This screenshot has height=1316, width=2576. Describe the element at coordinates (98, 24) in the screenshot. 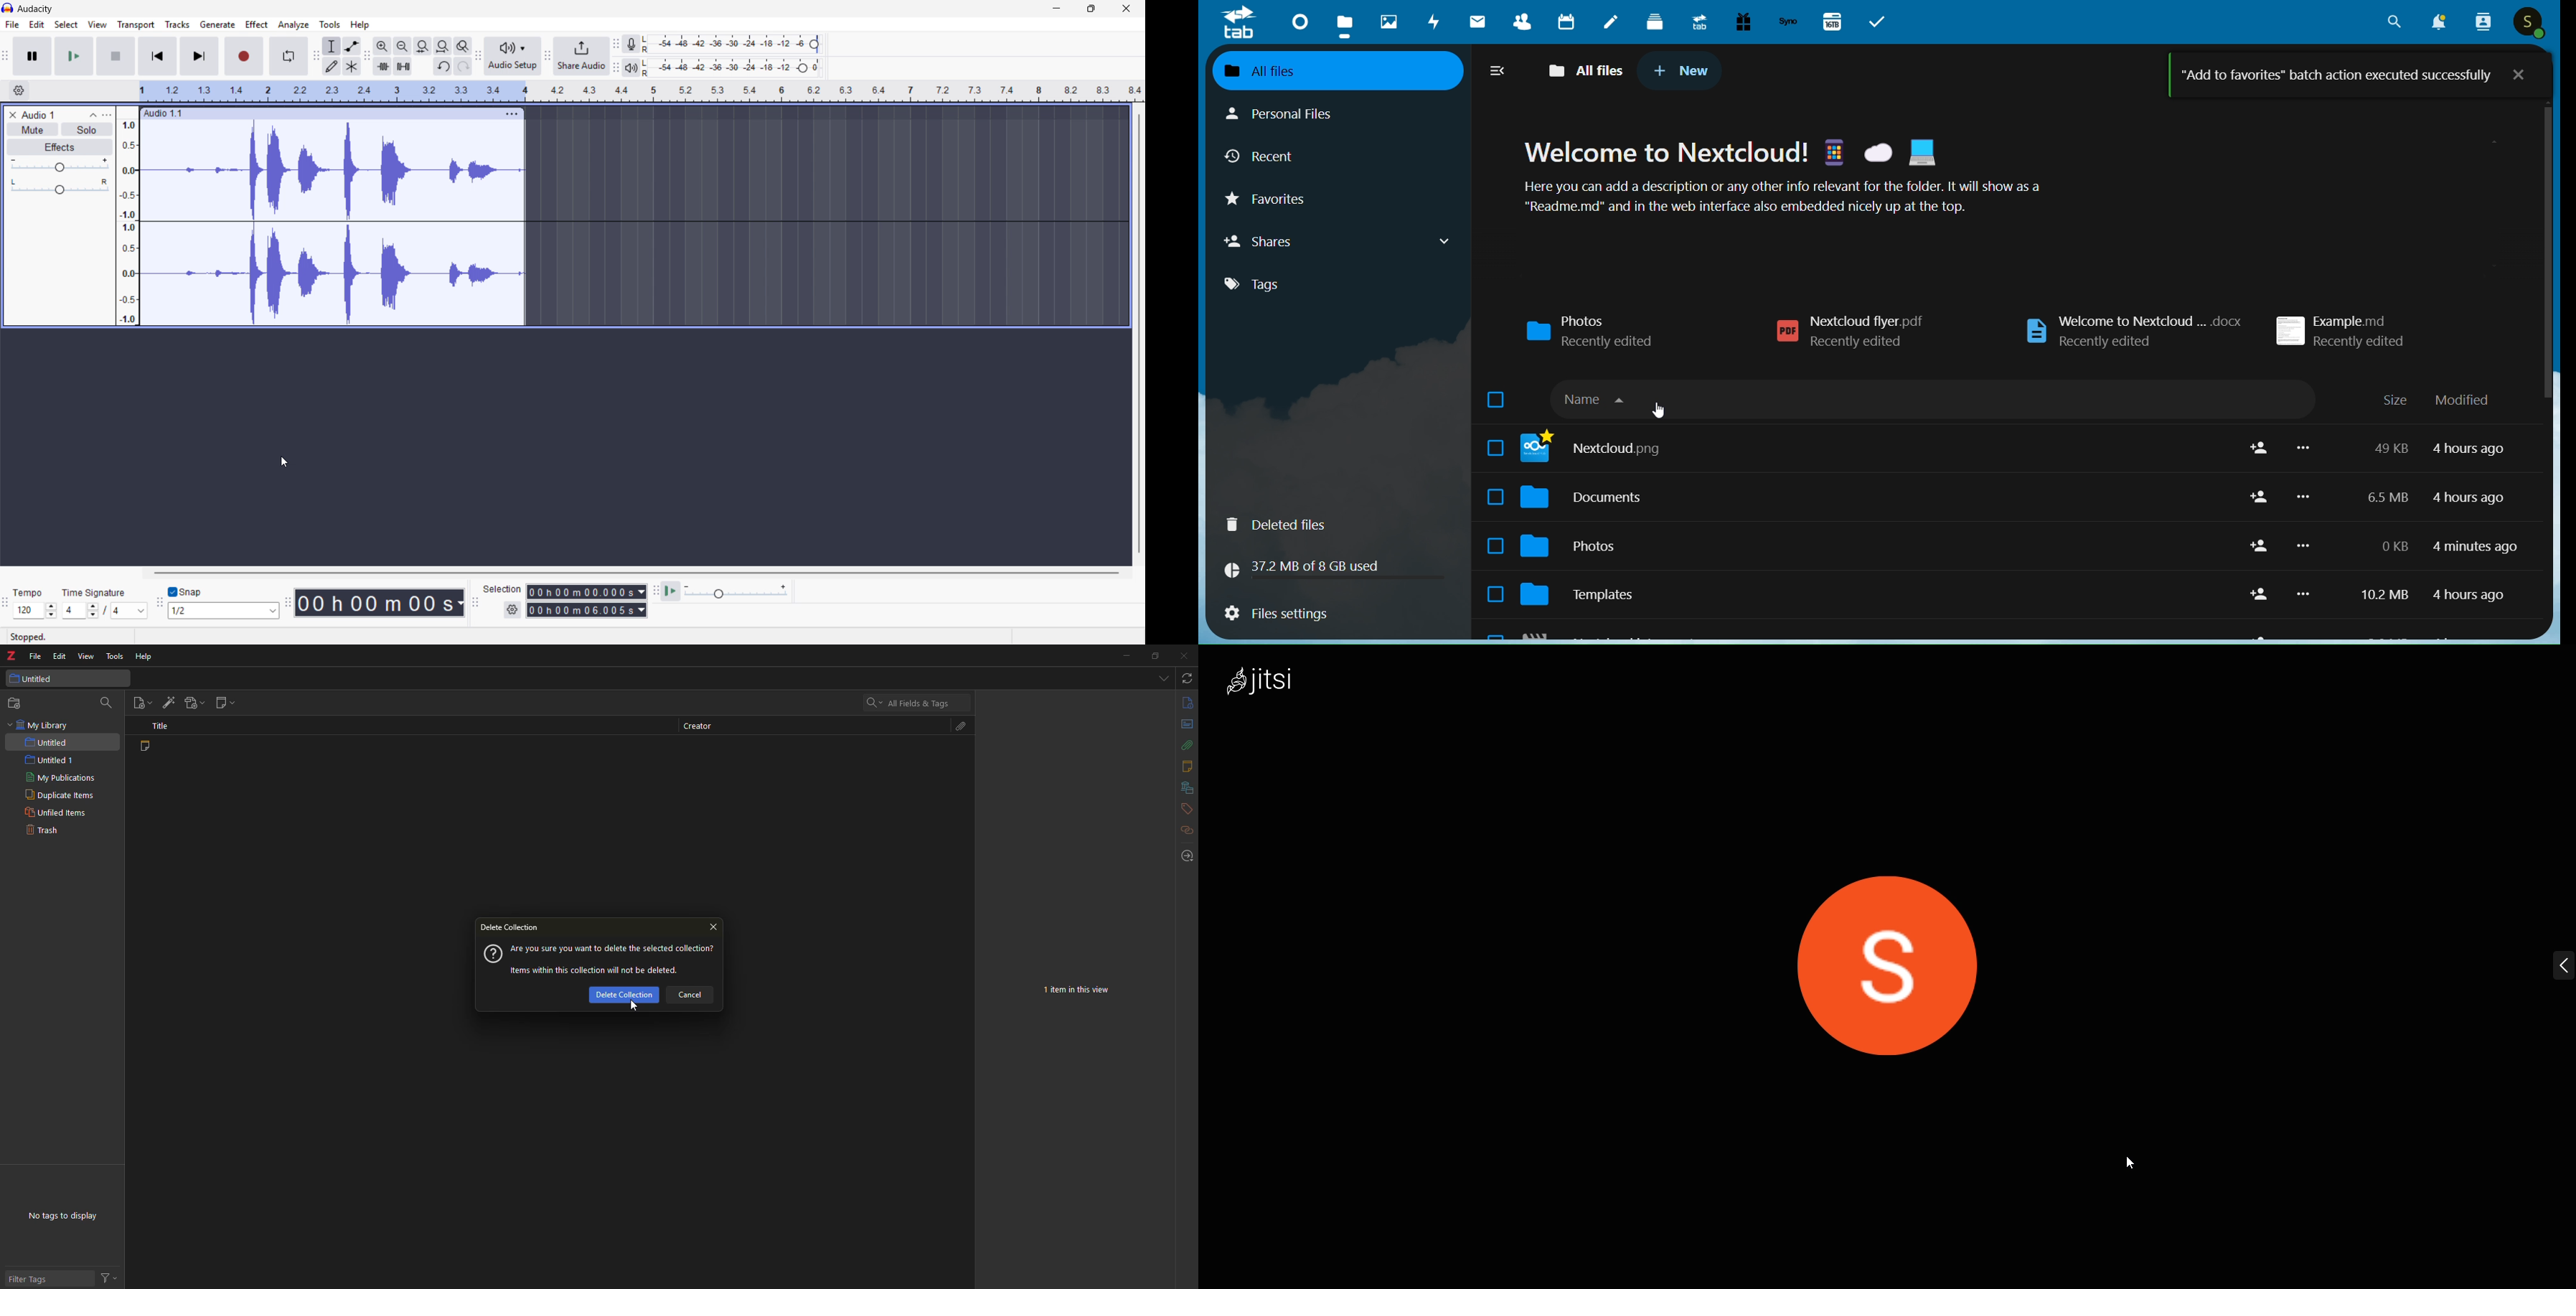

I see `View ` at that location.